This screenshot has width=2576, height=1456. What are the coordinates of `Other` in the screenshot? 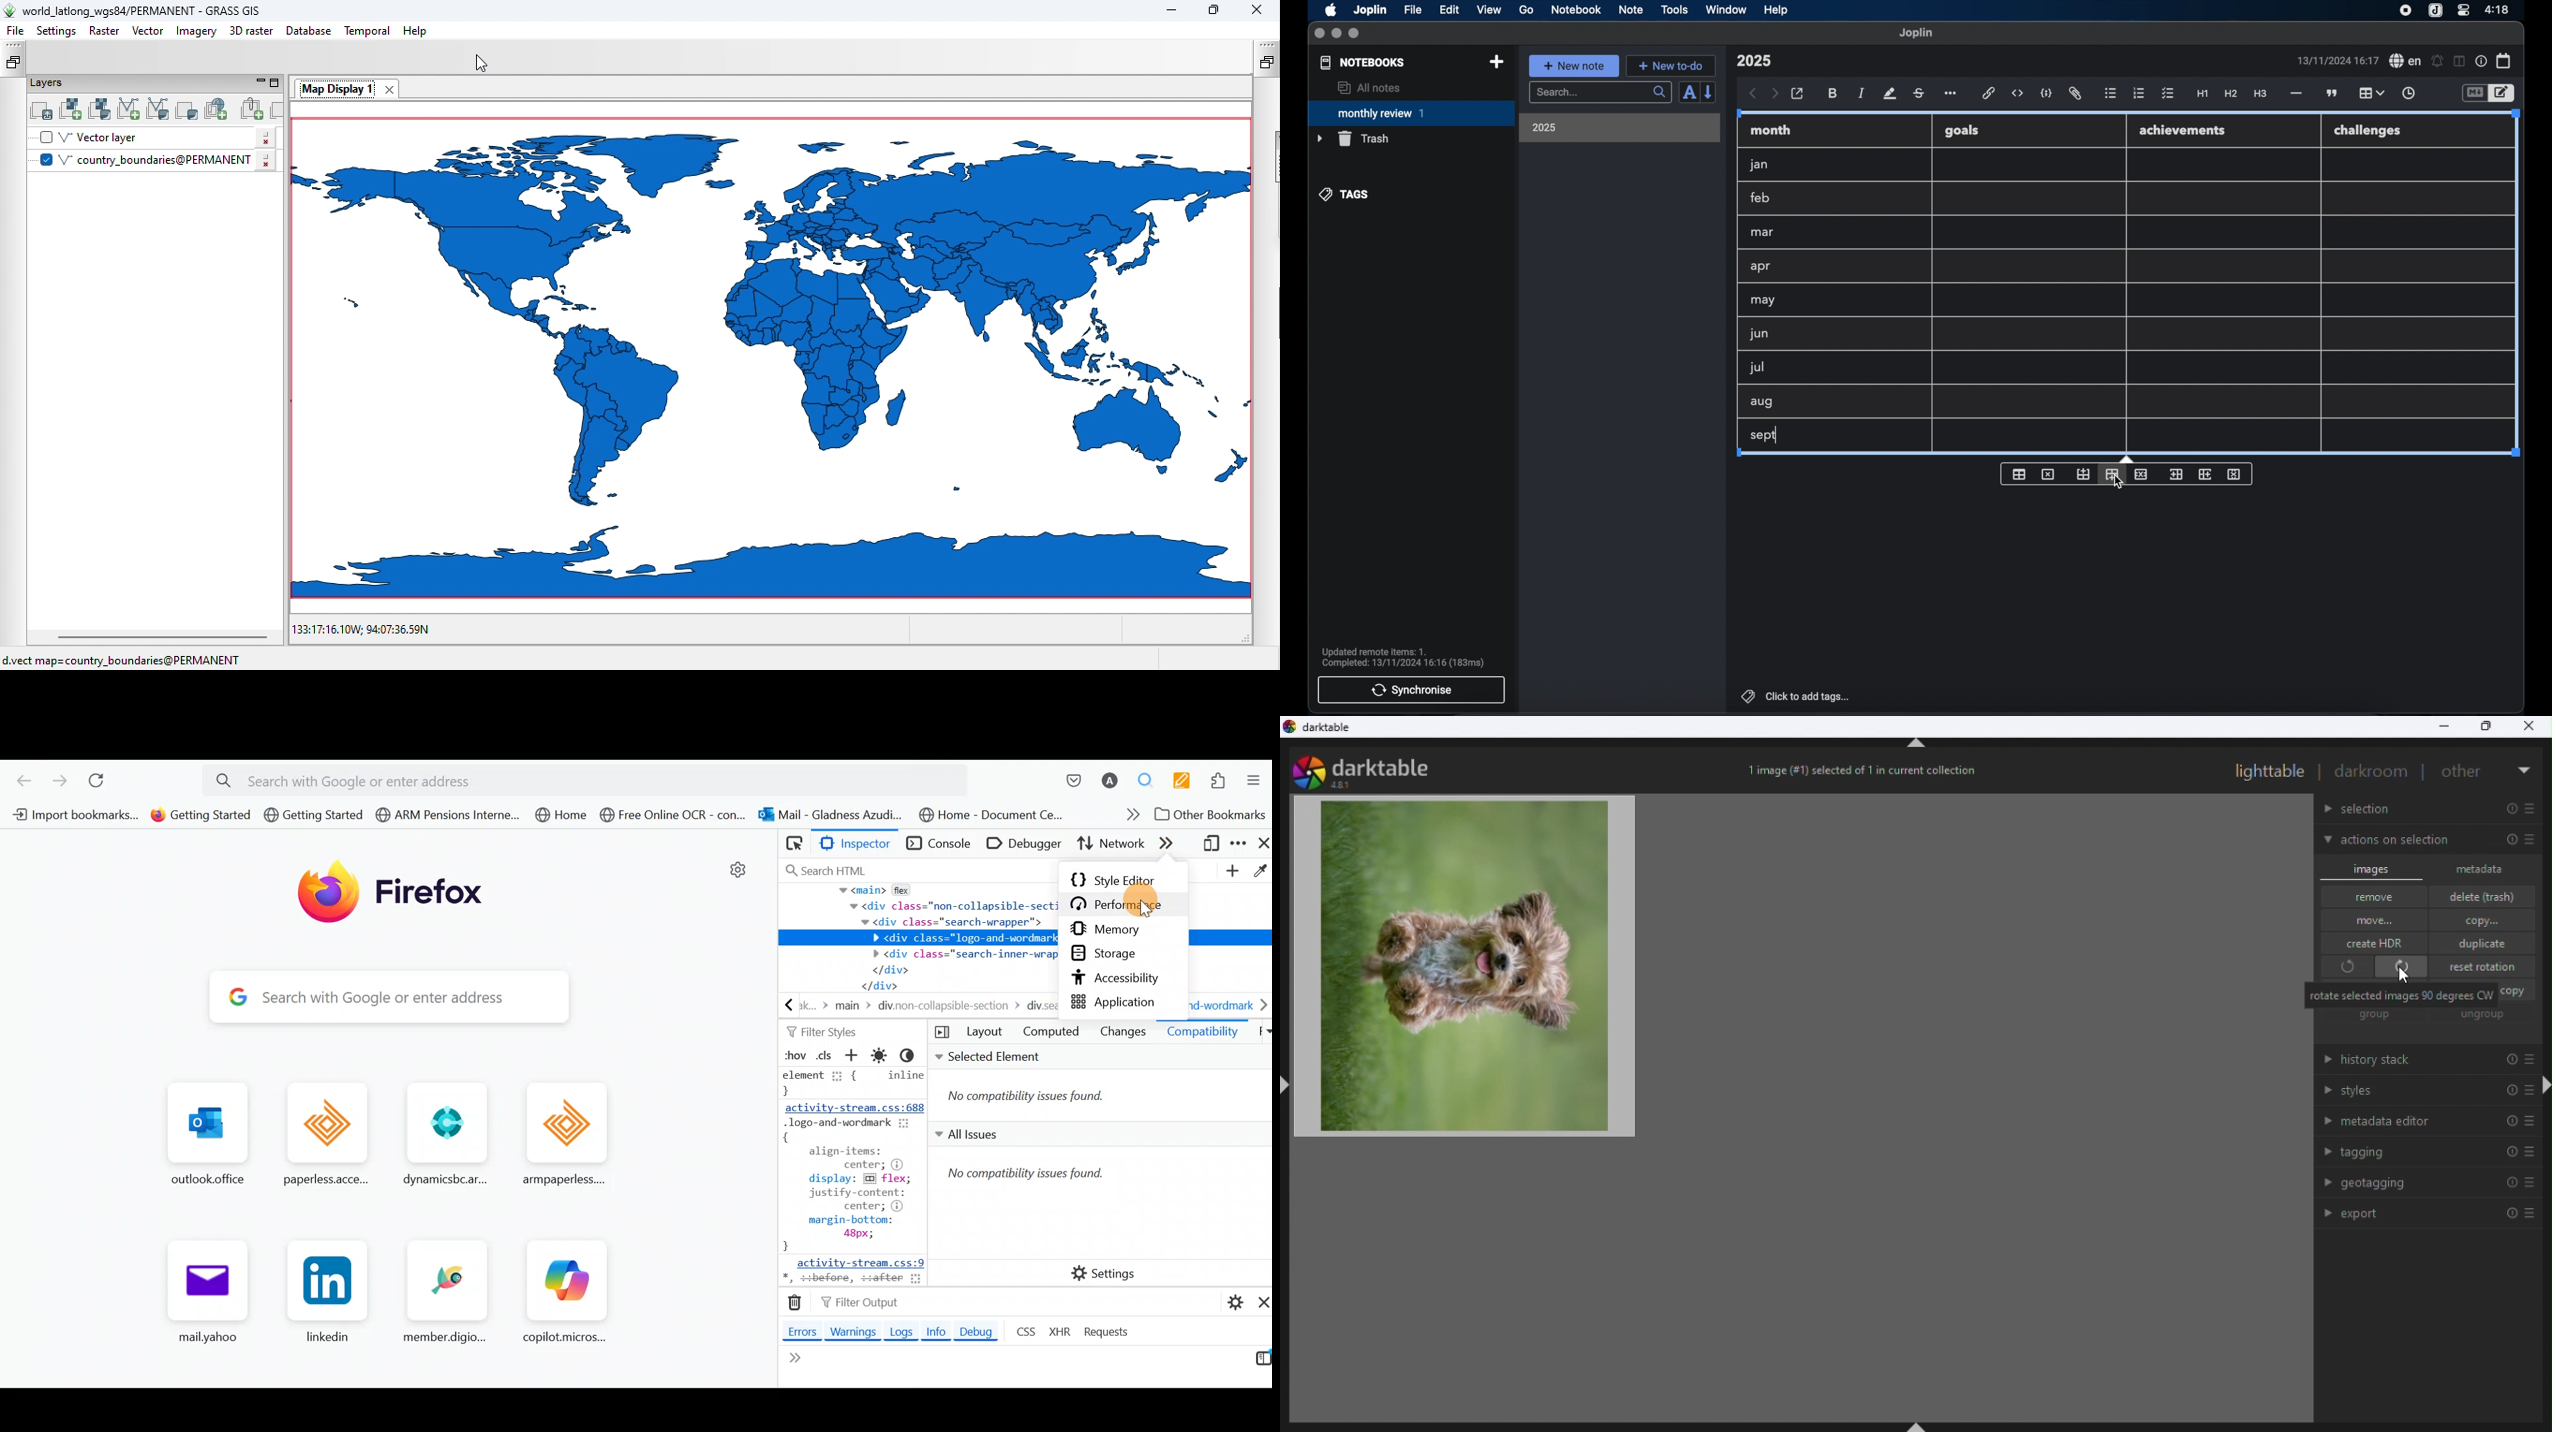 It's located at (2465, 769).